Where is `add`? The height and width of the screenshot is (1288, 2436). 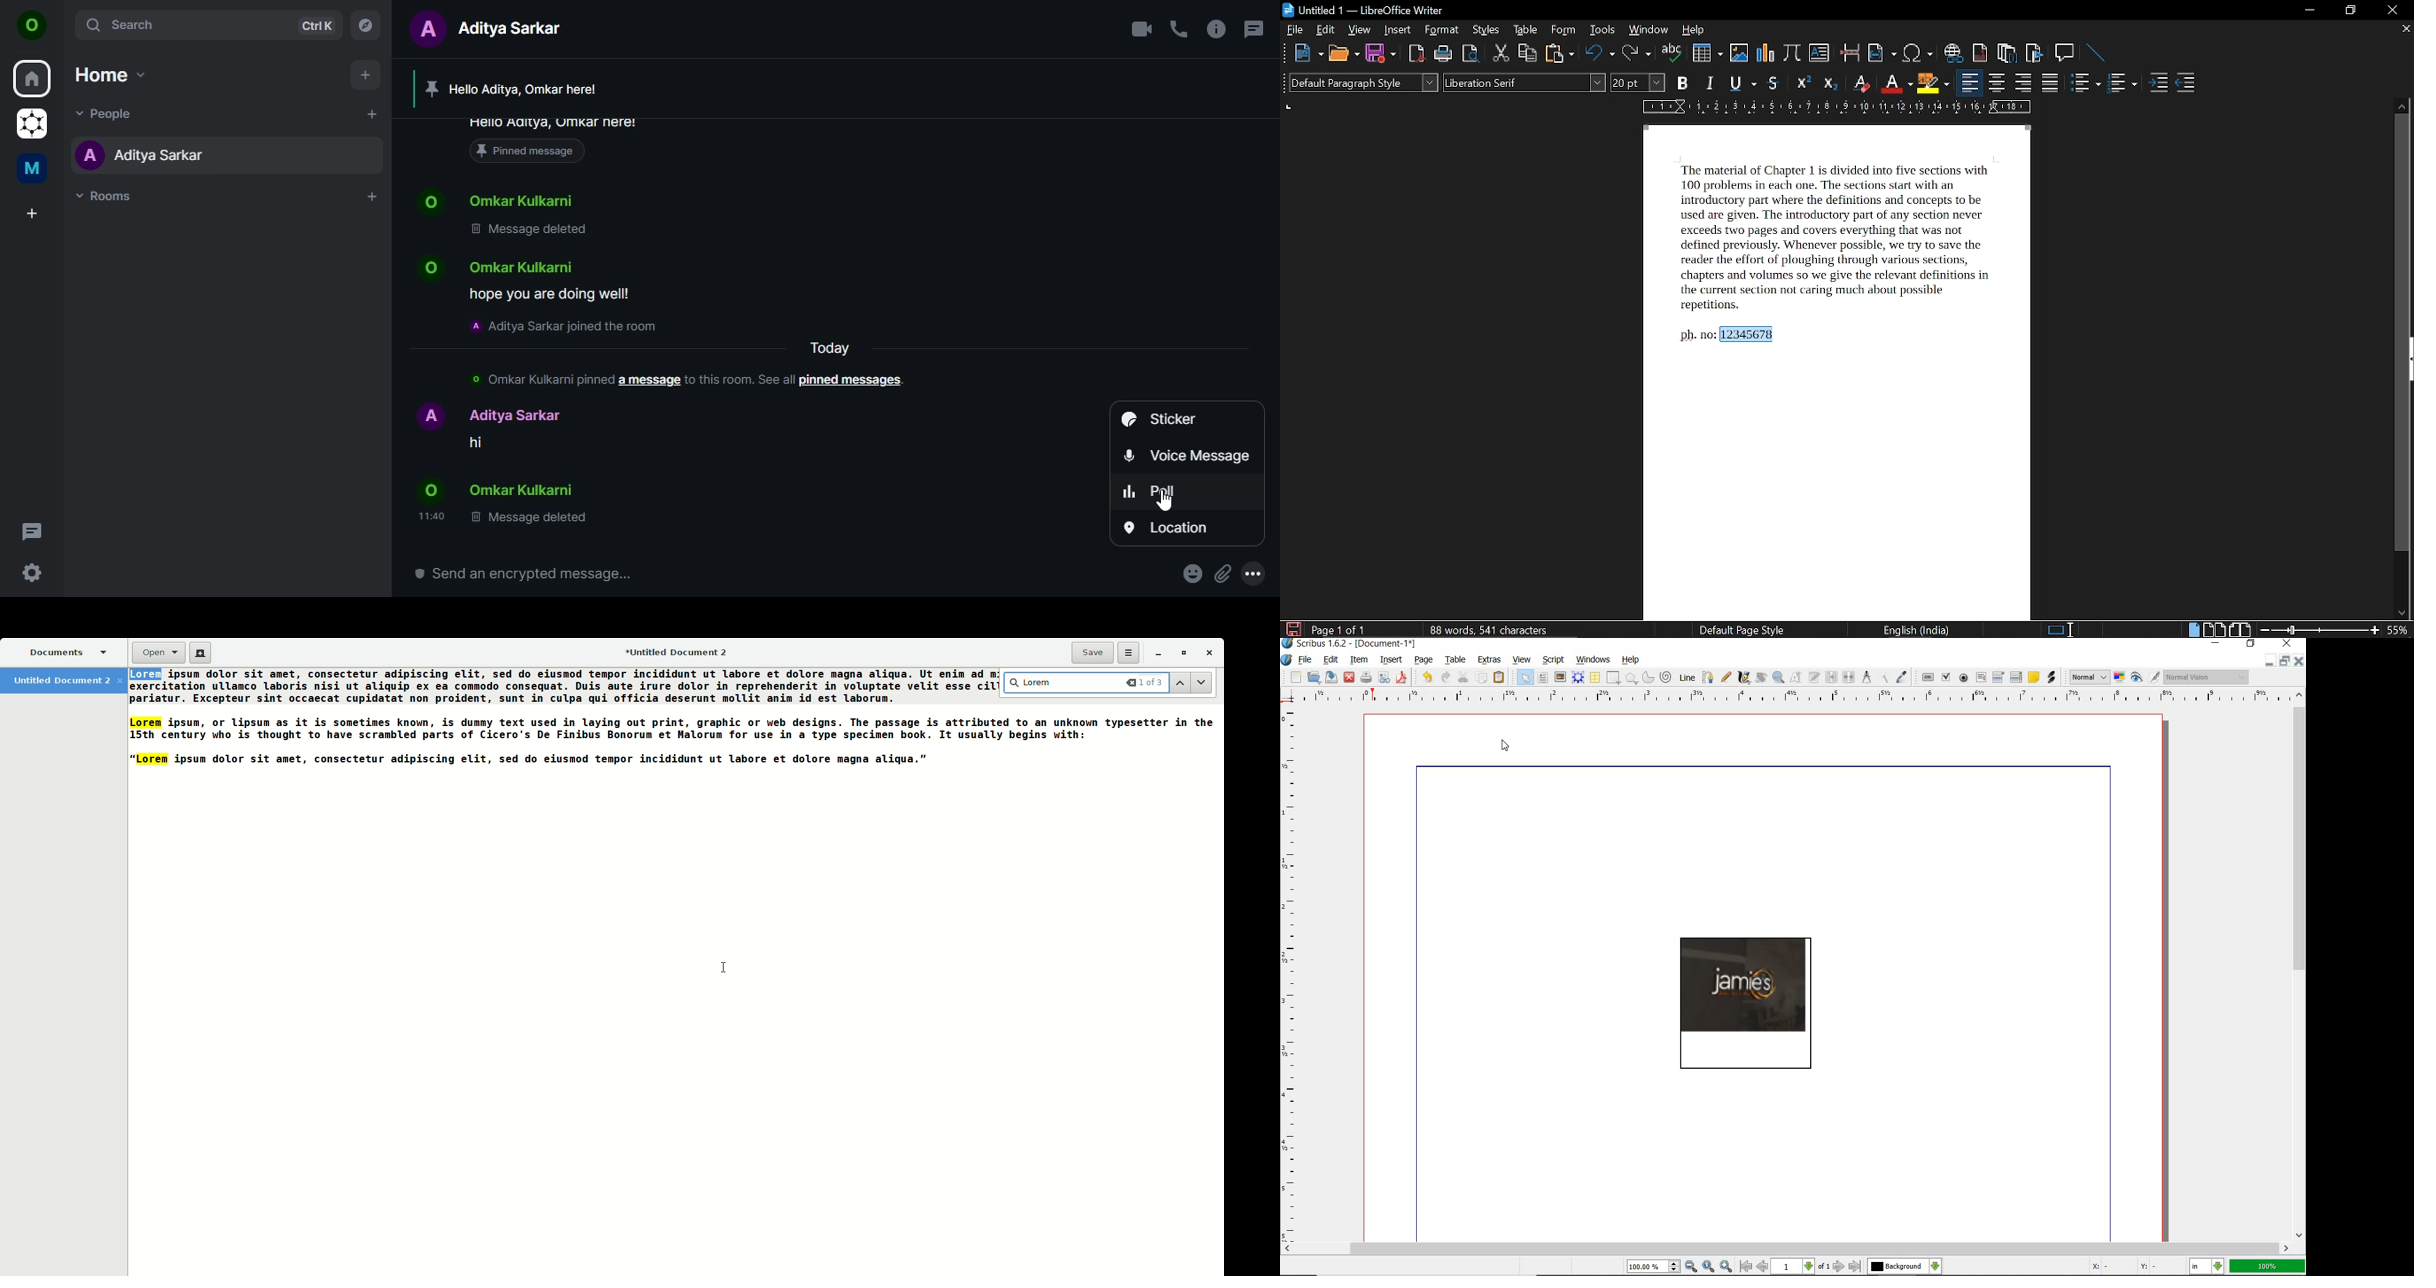 add is located at coordinates (371, 113).